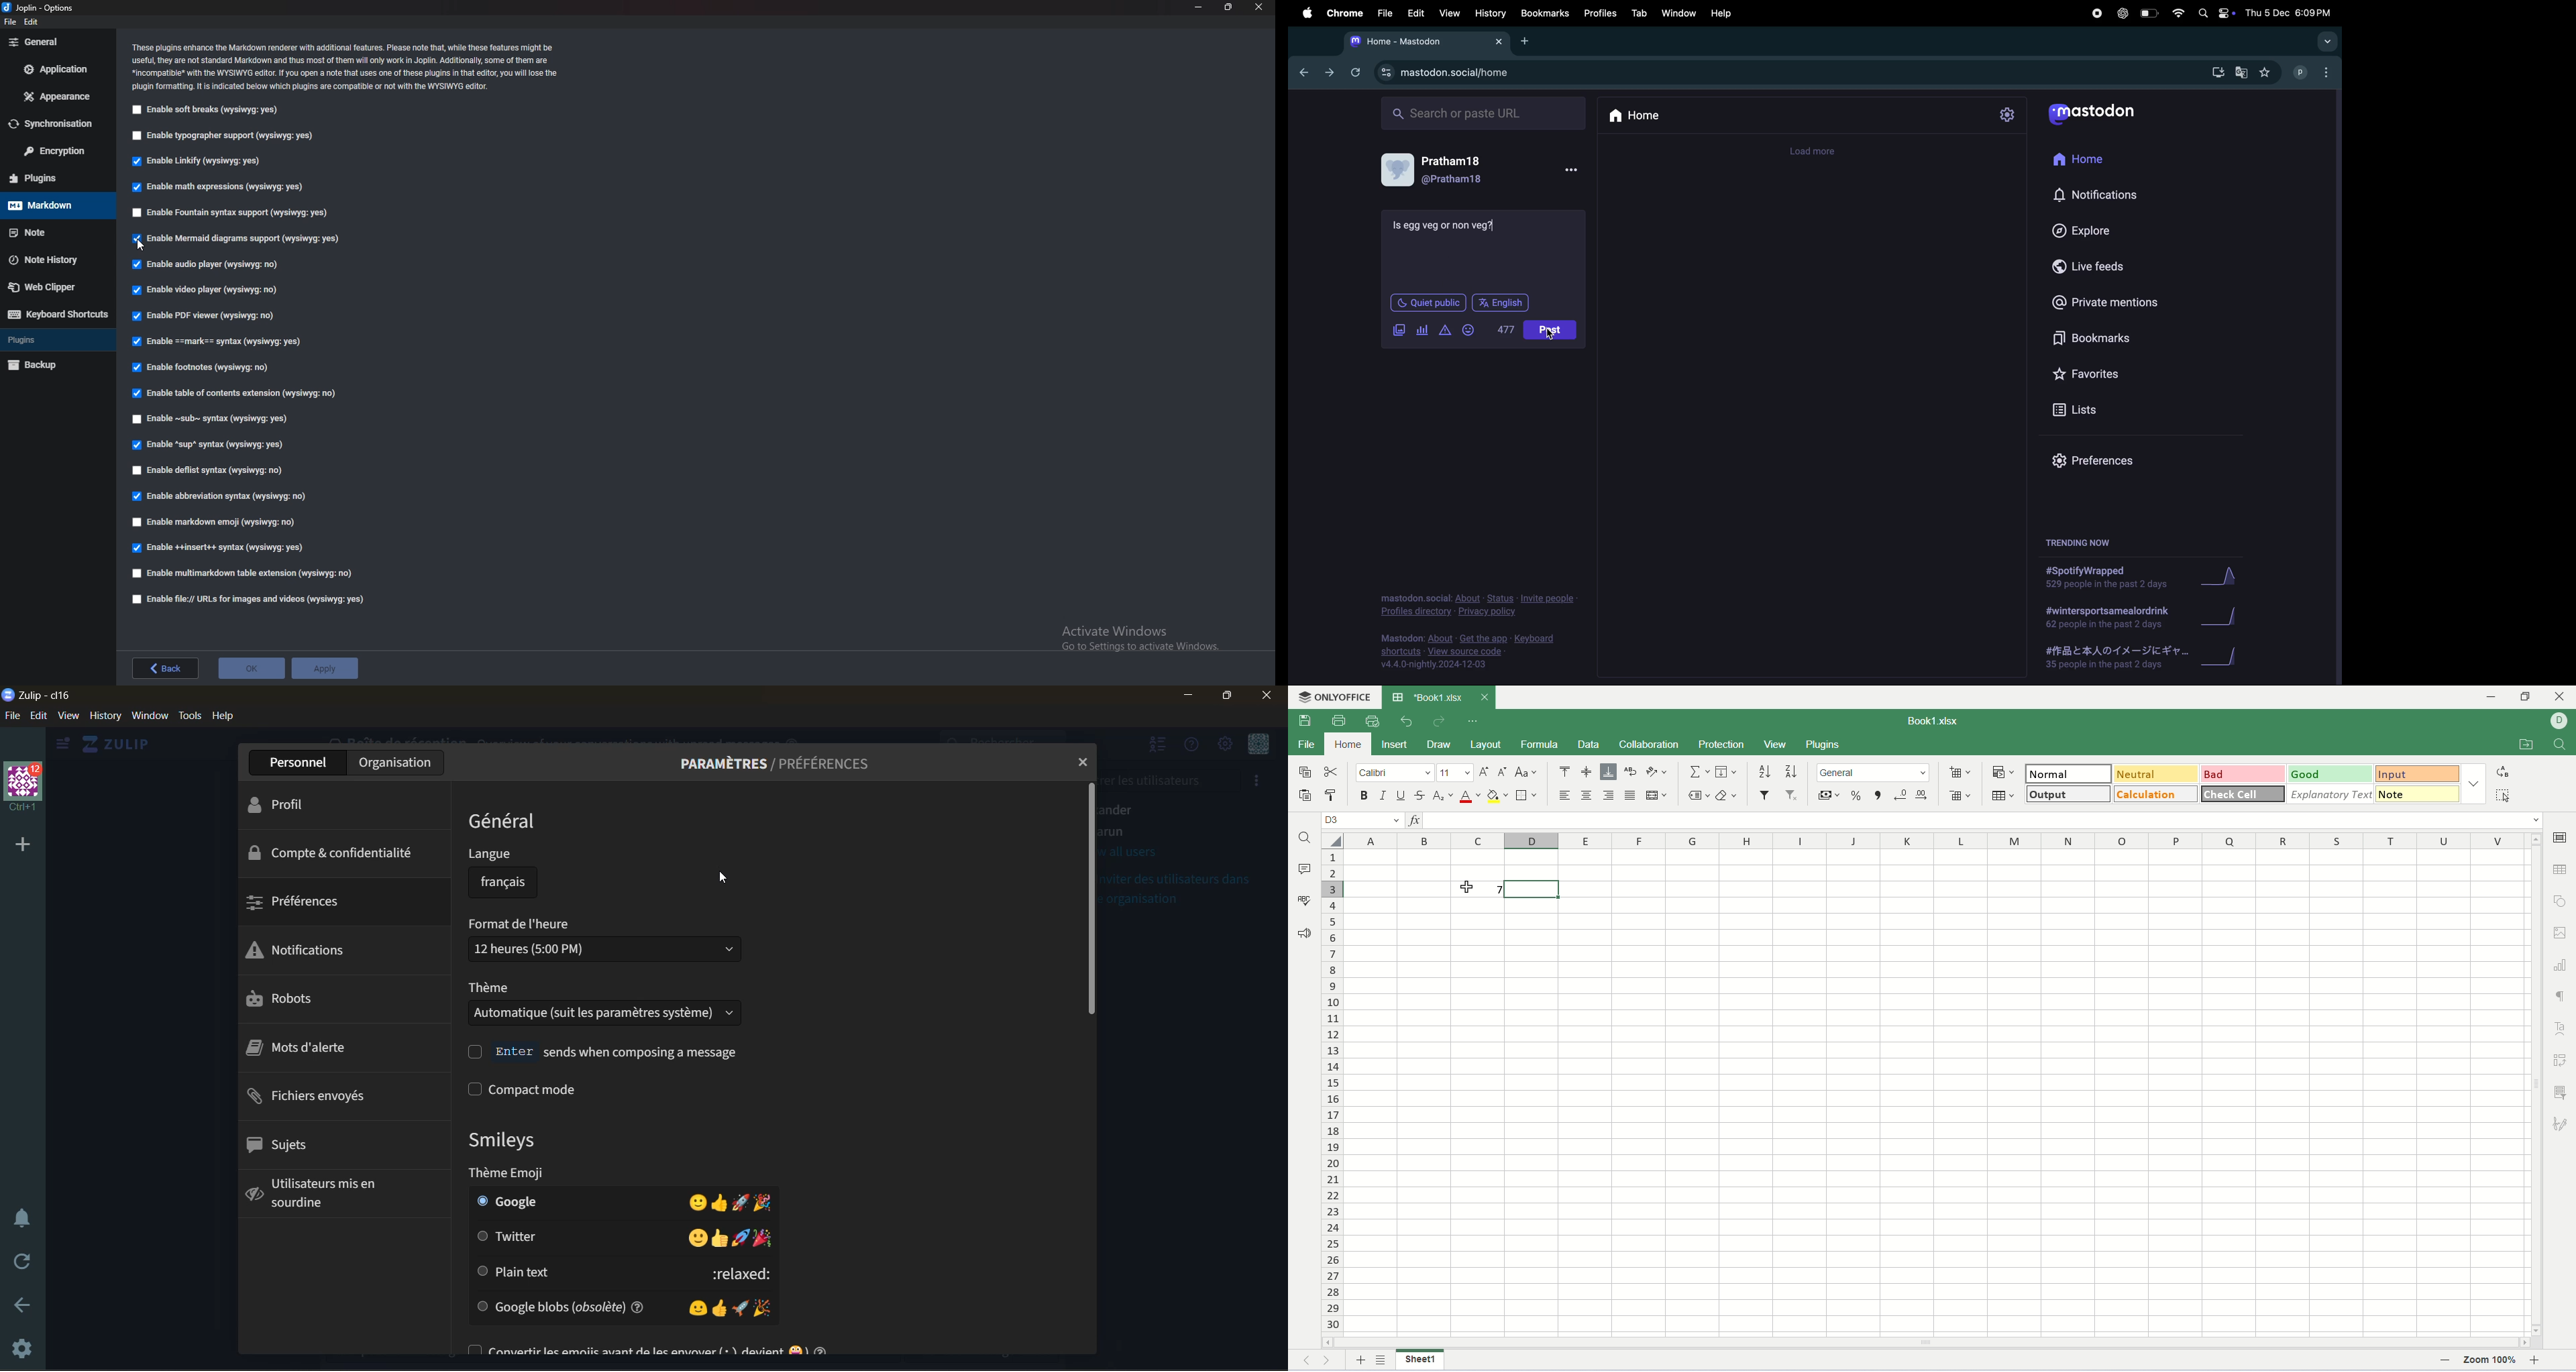 This screenshot has width=2576, height=1372. What do you see at coordinates (612, 1272) in the screenshot?
I see `plain text` at bounding box center [612, 1272].